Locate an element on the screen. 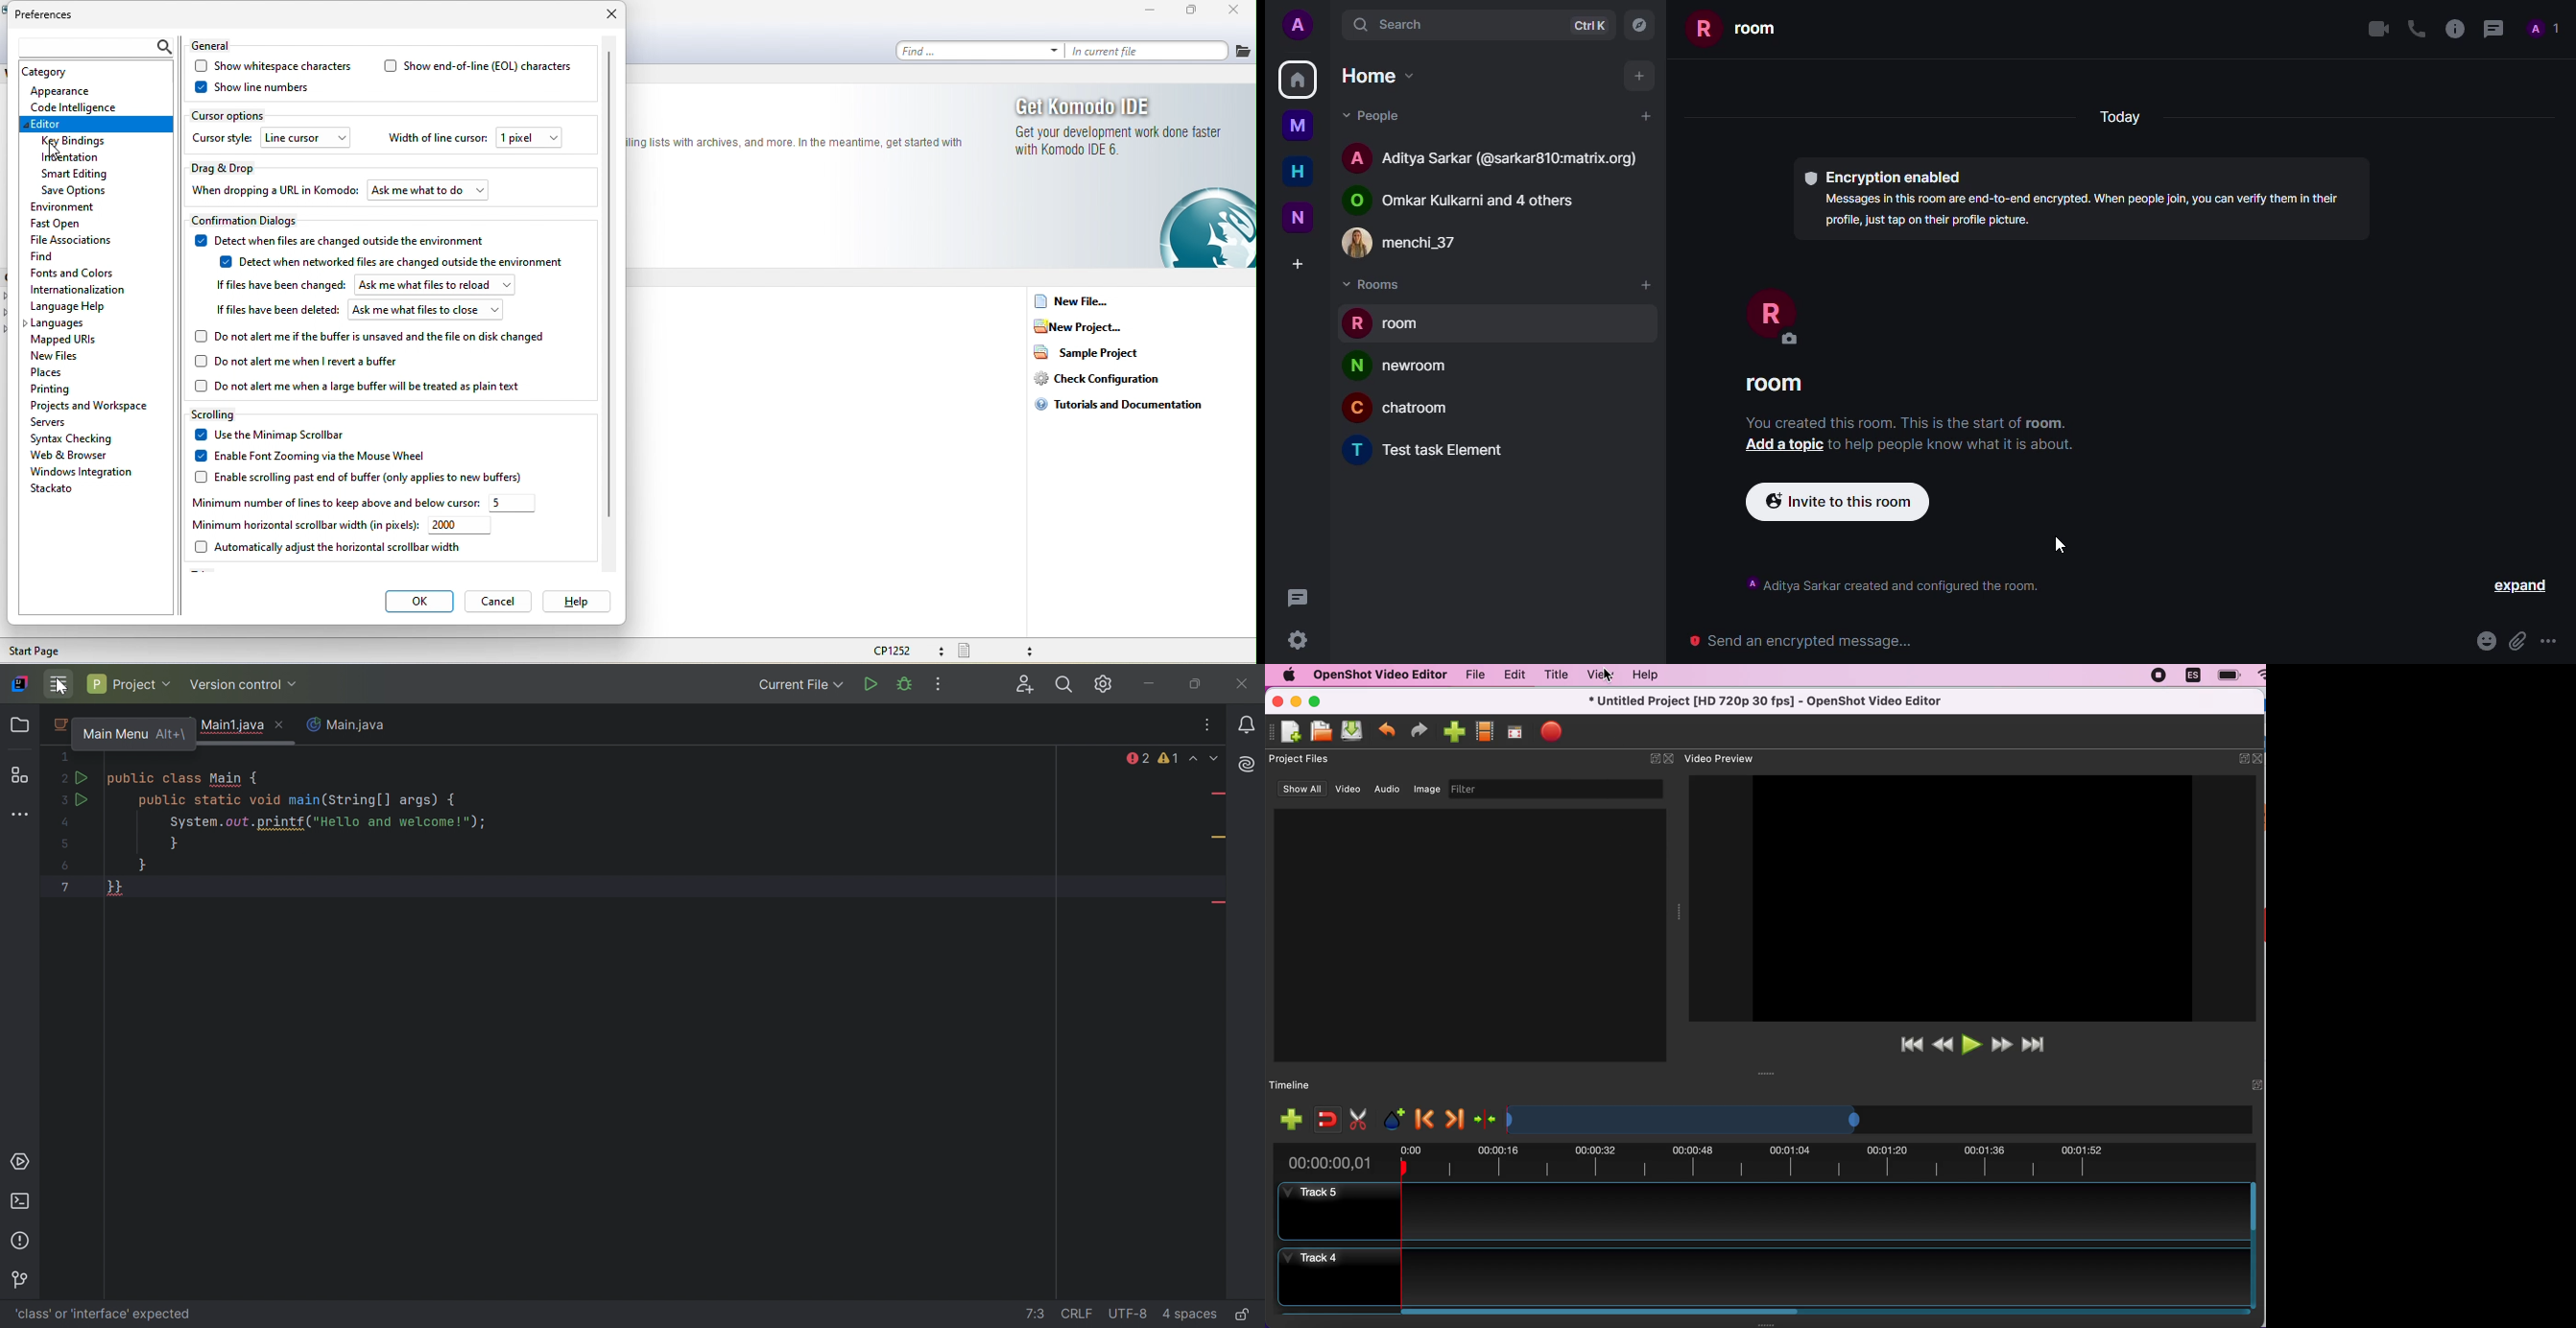 Image resolution: width=2576 pixels, height=1344 pixels. Messages in this room are end-to-end encrypted. When people join, you can verify them in their
profile, just tap on their profil picture. is located at coordinates (2082, 210).